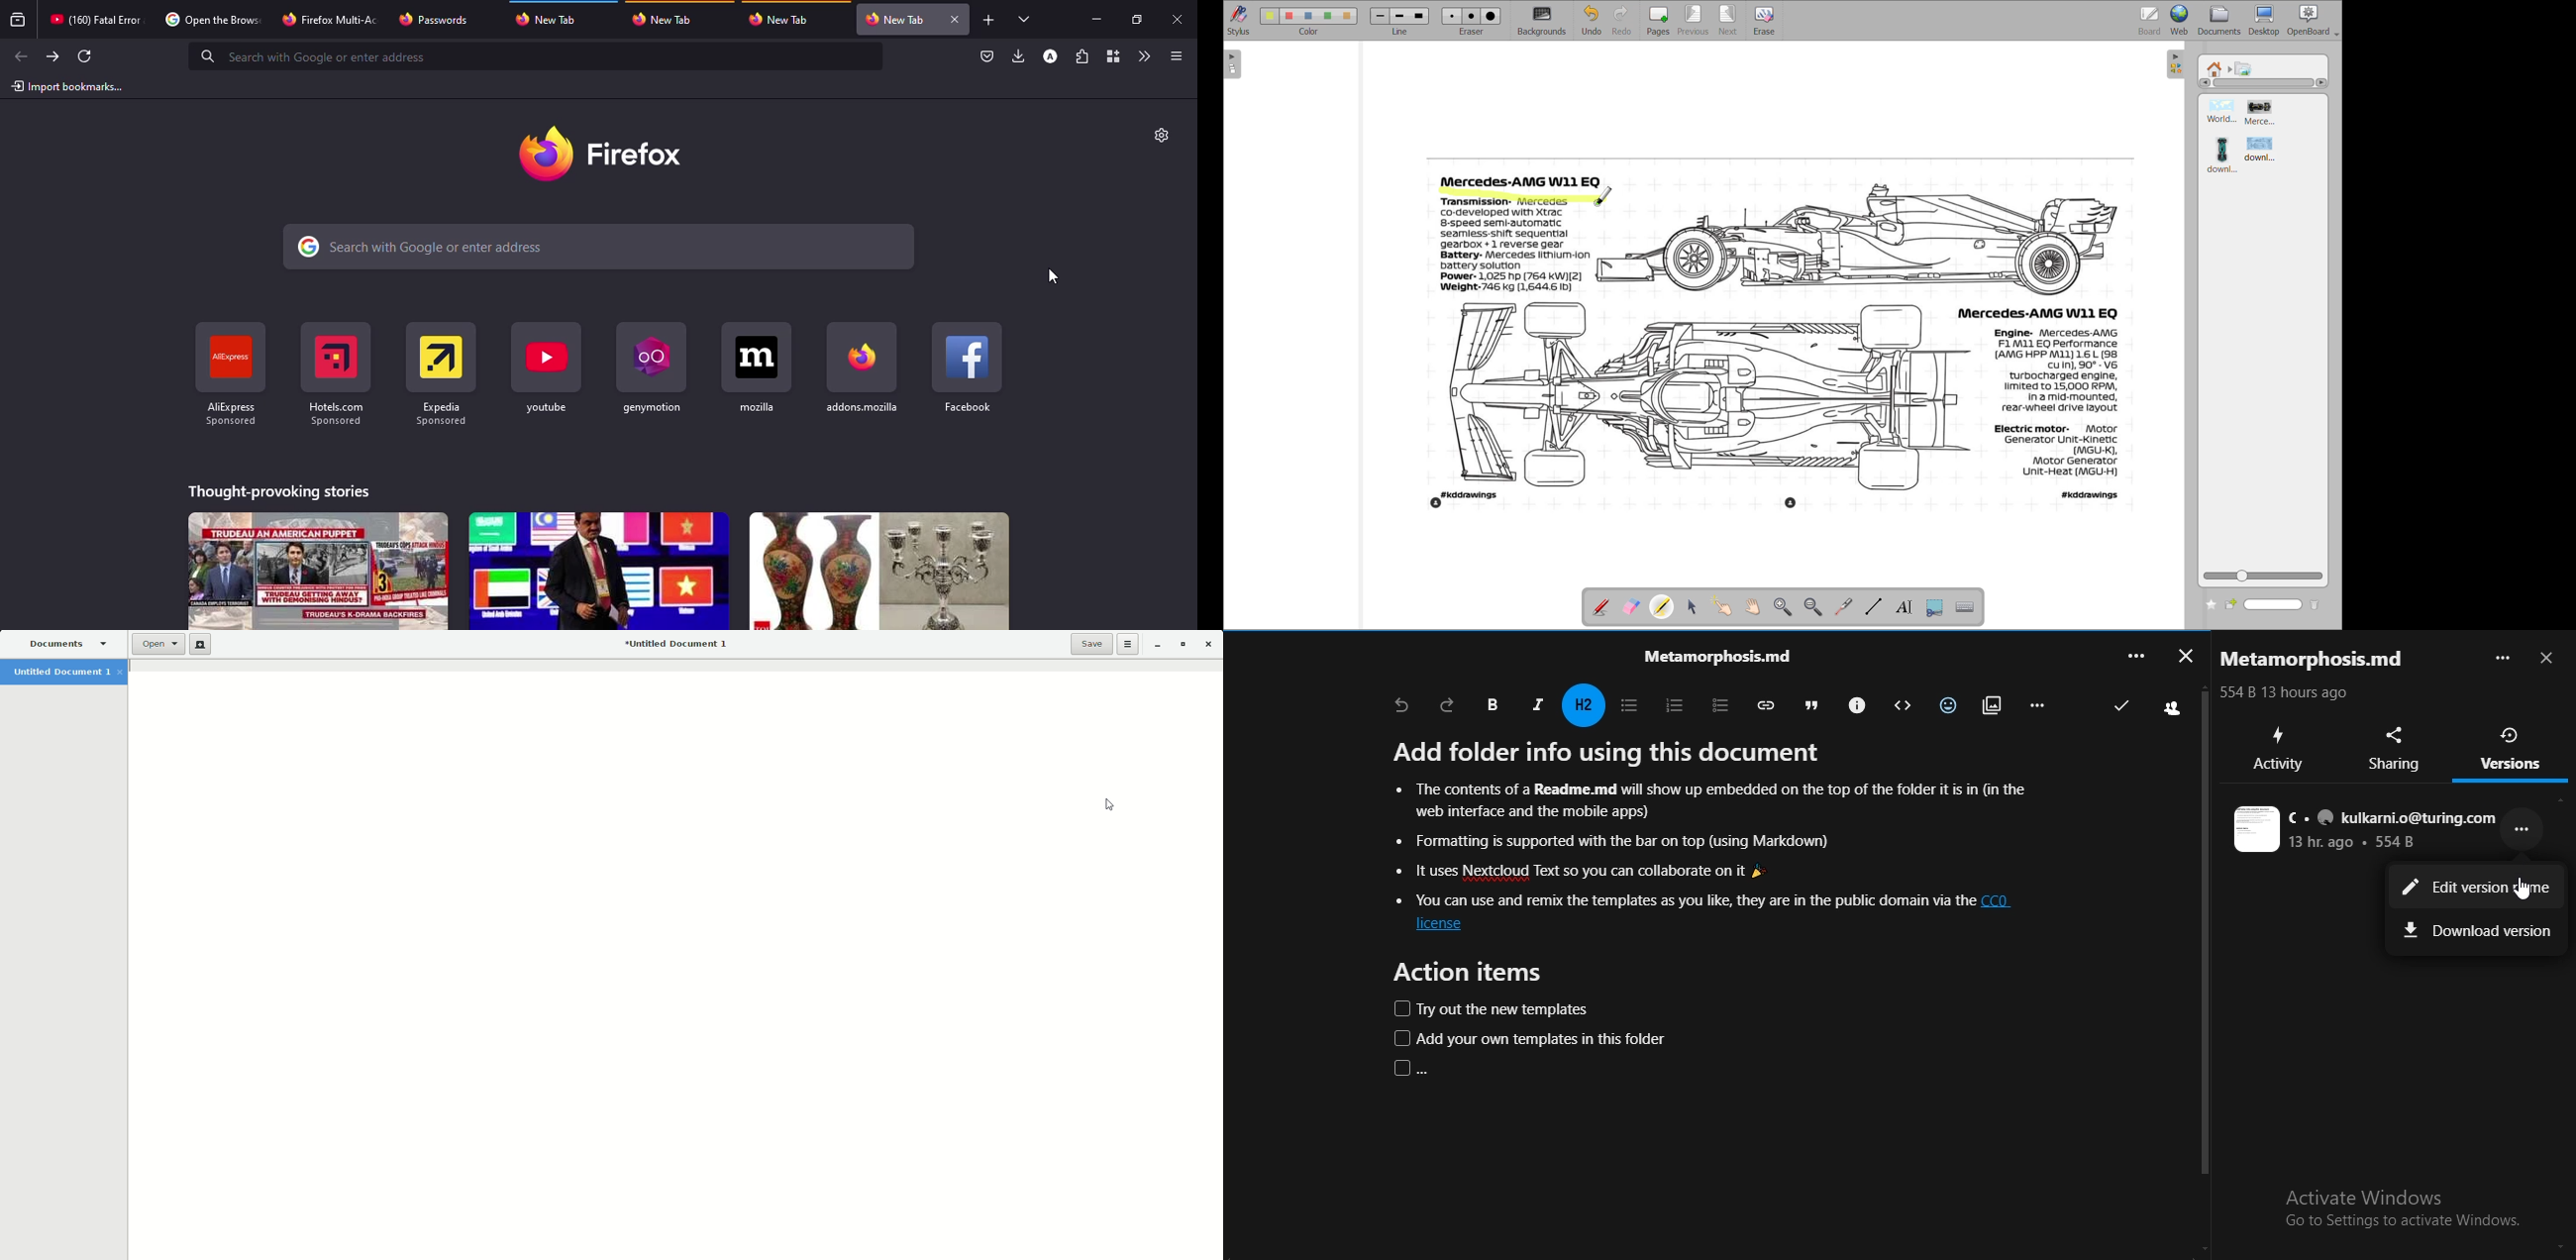 The width and height of the screenshot is (2576, 1260). What do you see at coordinates (1492, 705) in the screenshot?
I see `bold` at bounding box center [1492, 705].